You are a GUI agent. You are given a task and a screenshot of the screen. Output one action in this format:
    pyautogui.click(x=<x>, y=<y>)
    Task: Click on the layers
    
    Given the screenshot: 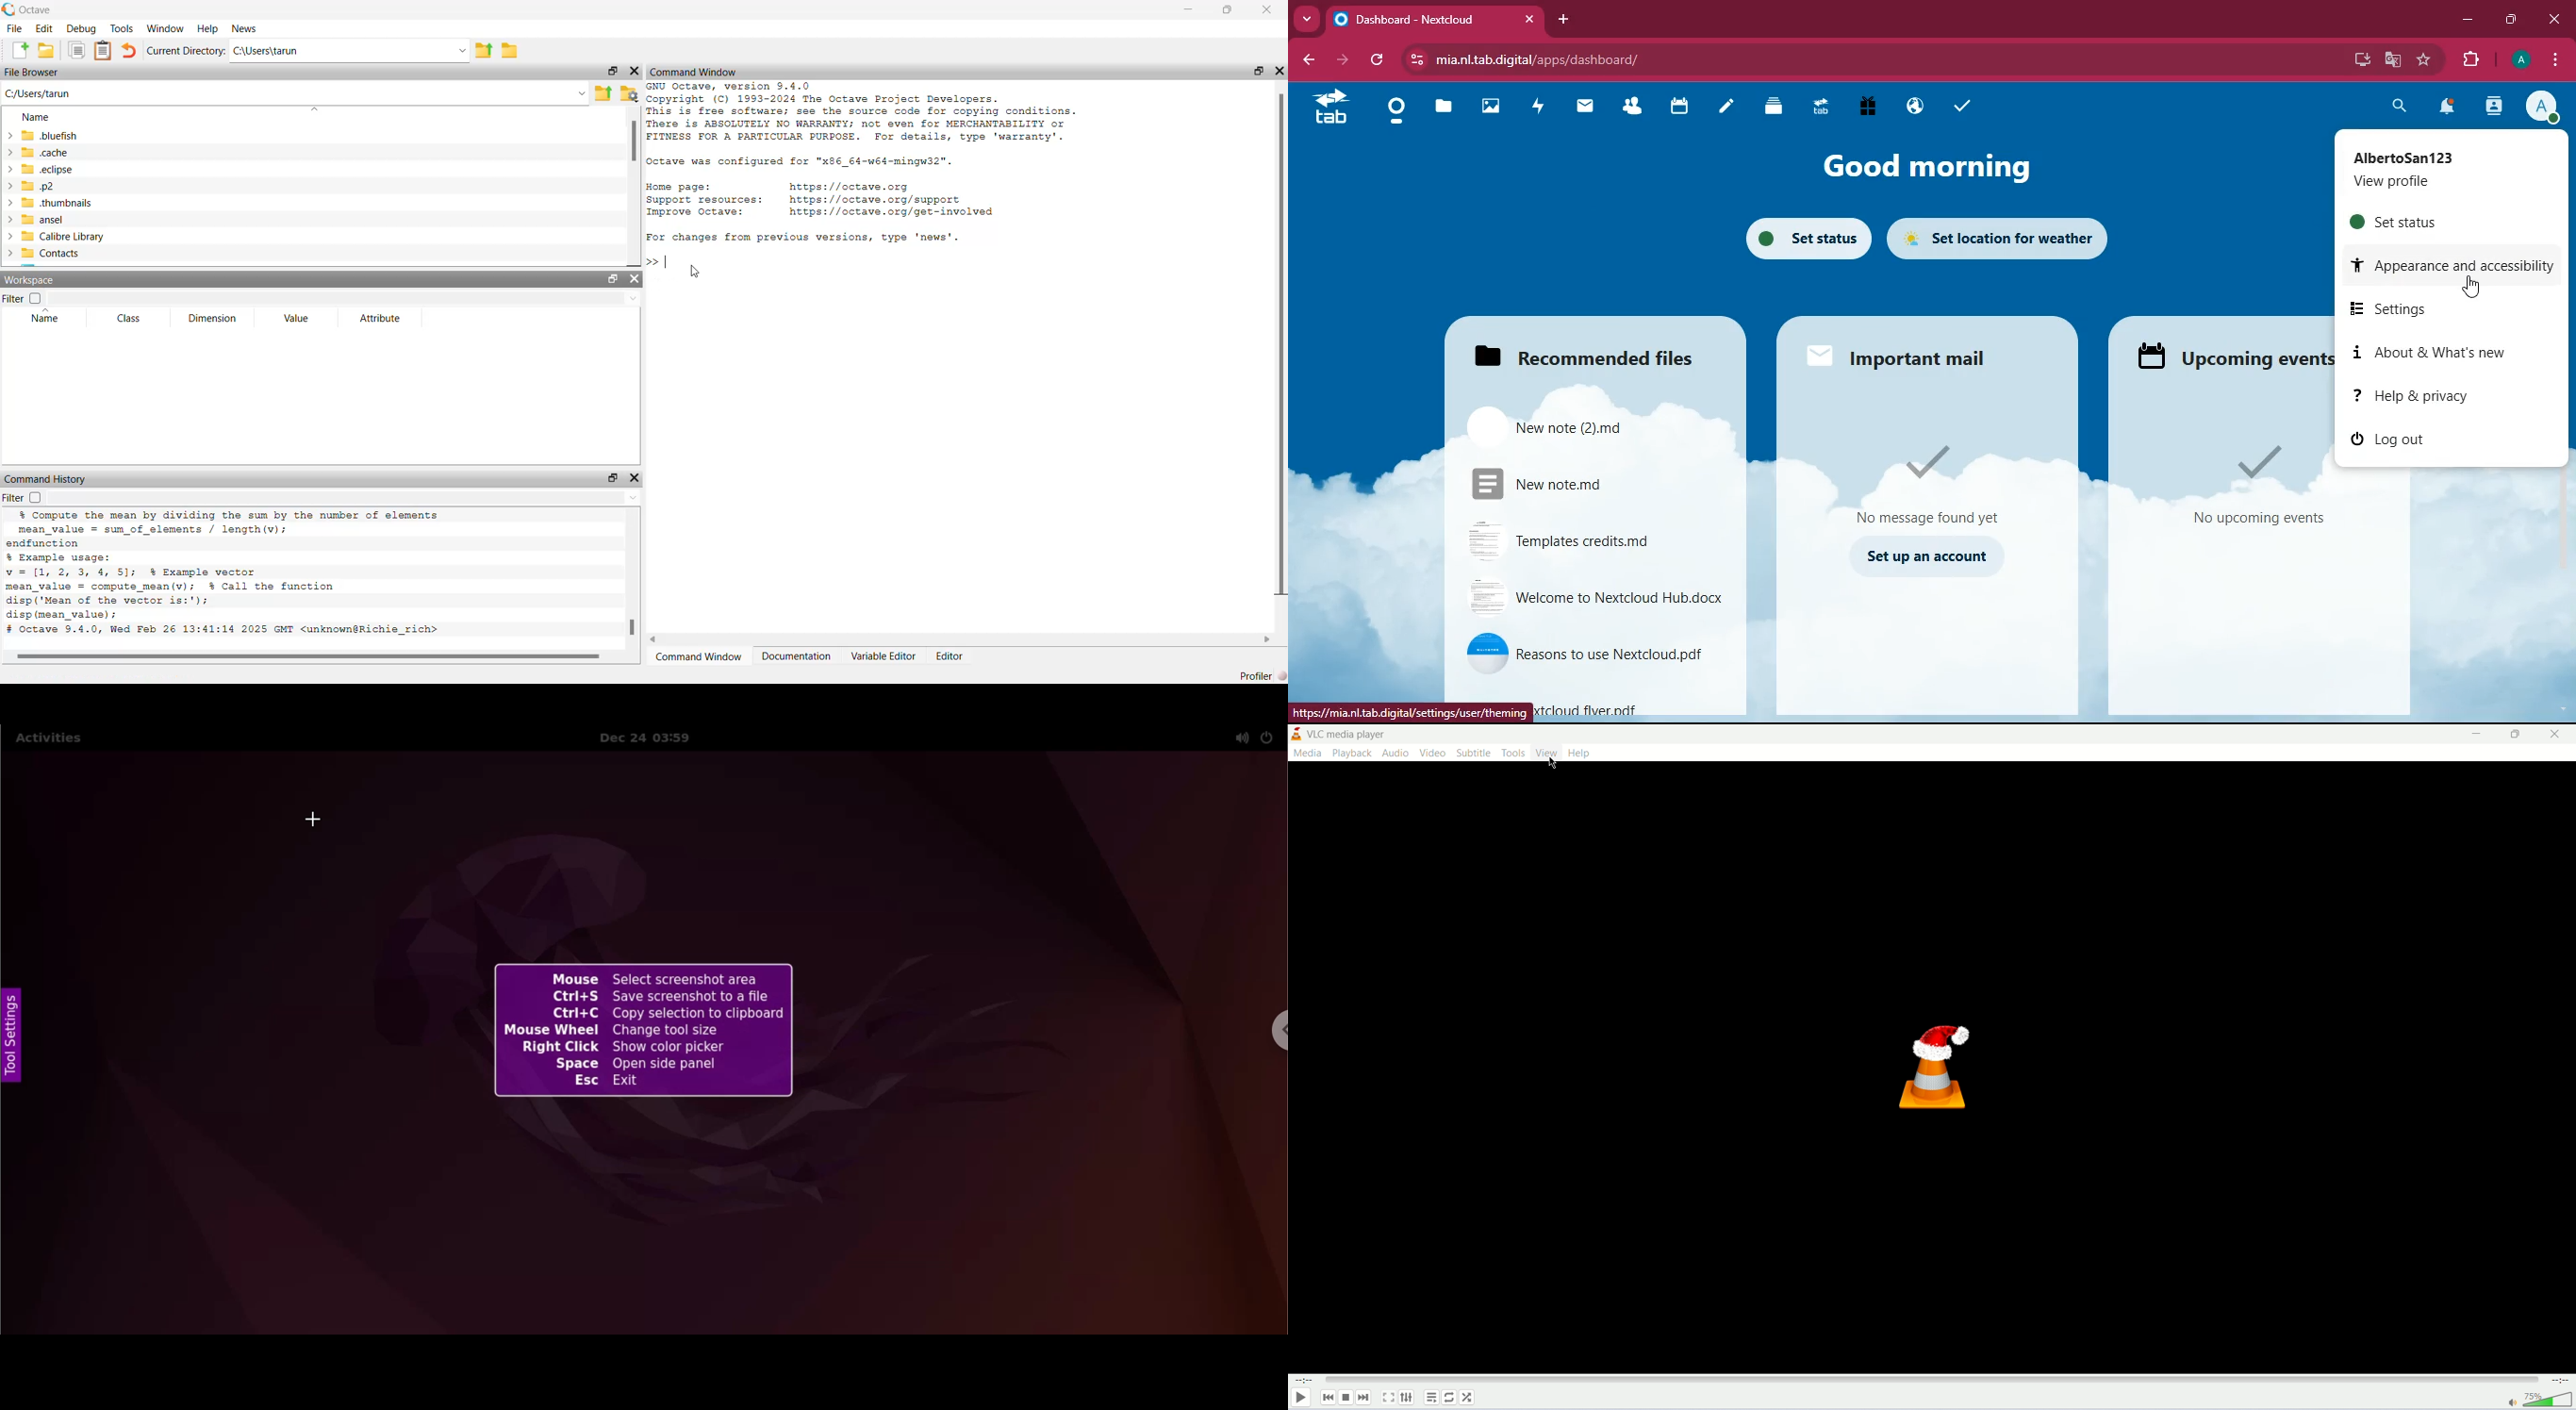 What is the action you would take?
    pyautogui.click(x=1778, y=108)
    